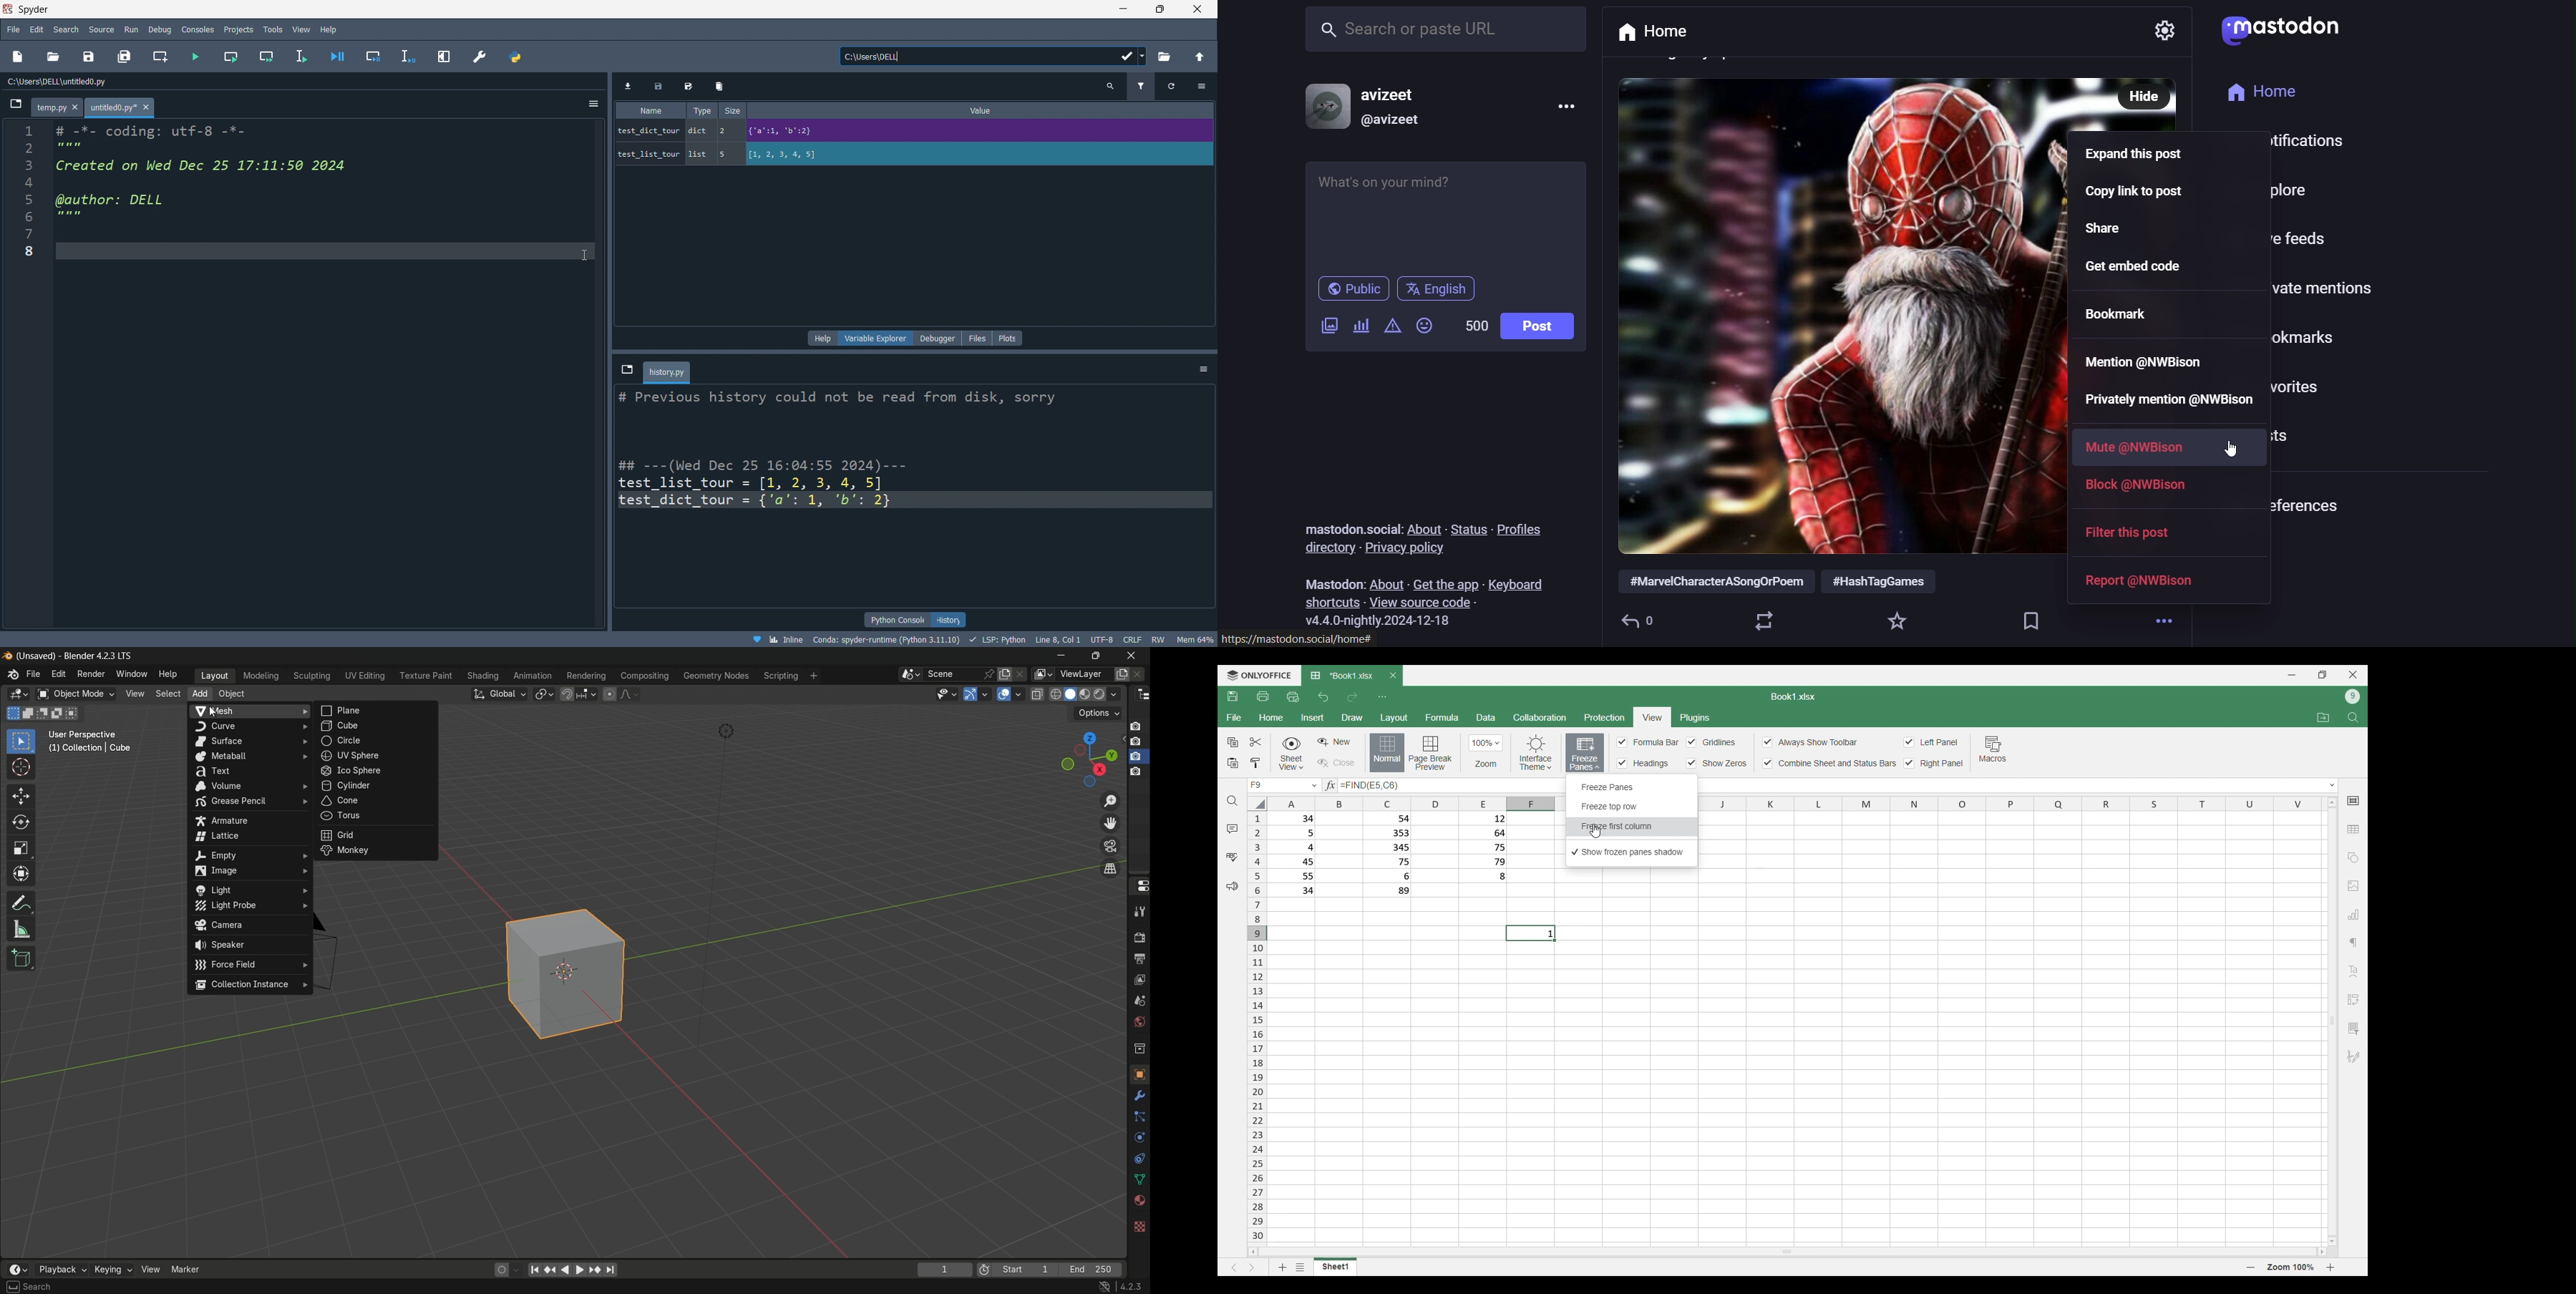 The image size is (2576, 1316). Describe the element at coordinates (378, 726) in the screenshot. I see `cube` at that location.